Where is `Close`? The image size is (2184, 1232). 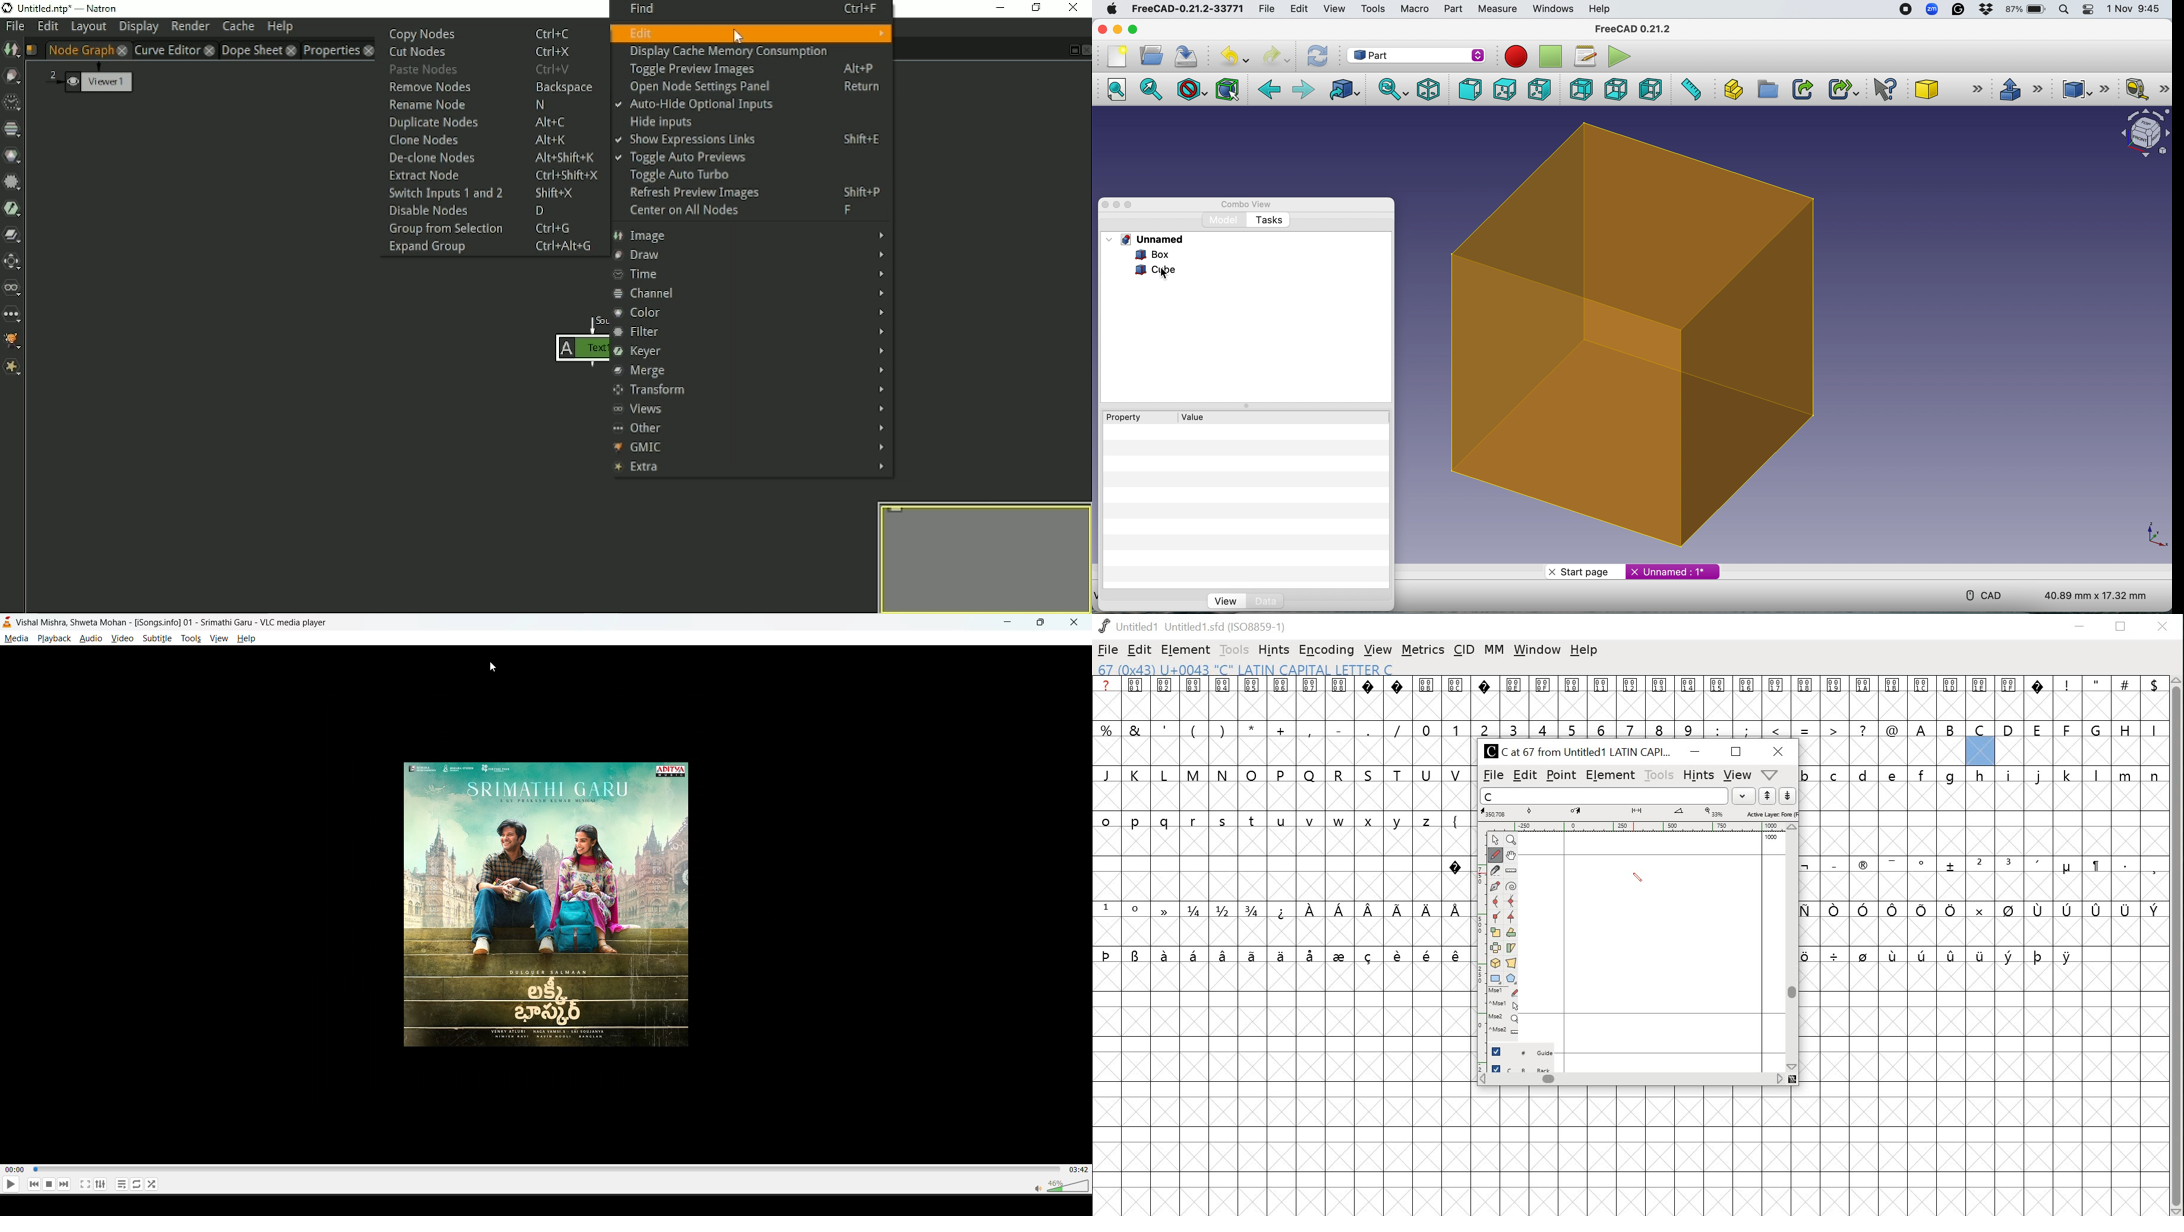 Close is located at coordinates (1085, 50).